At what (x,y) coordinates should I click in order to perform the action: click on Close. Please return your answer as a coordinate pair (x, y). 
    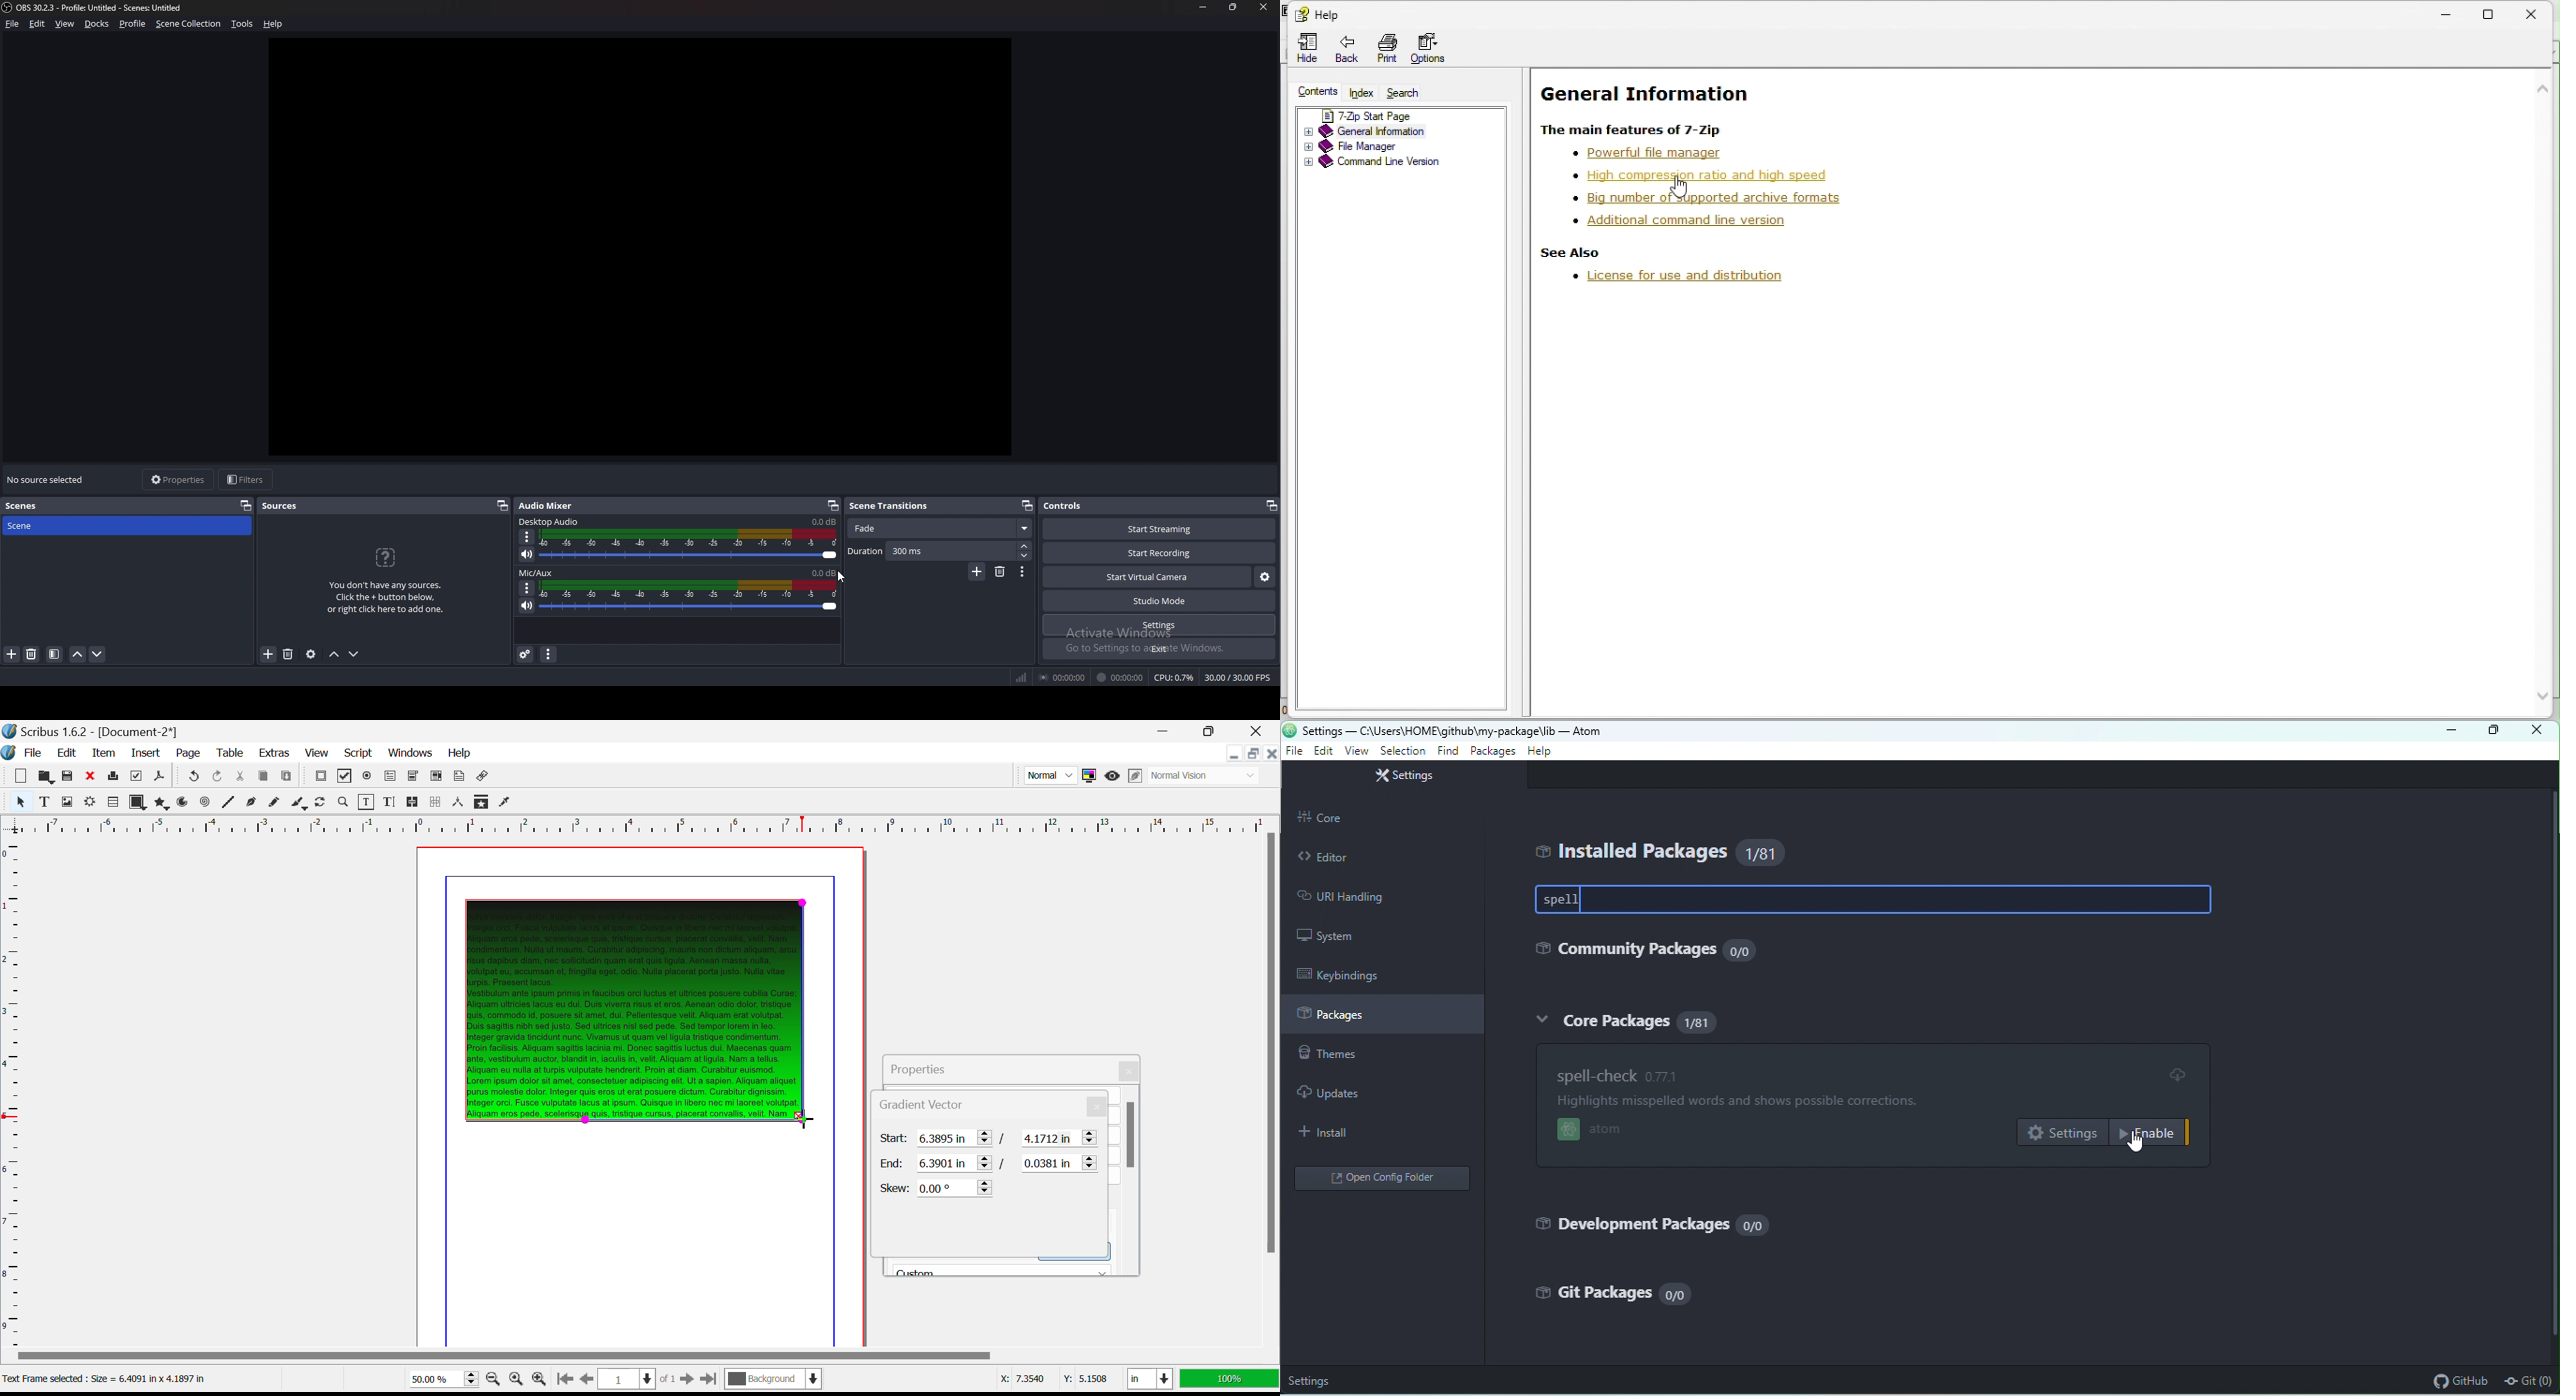
    Looking at the image, I should click on (1259, 731).